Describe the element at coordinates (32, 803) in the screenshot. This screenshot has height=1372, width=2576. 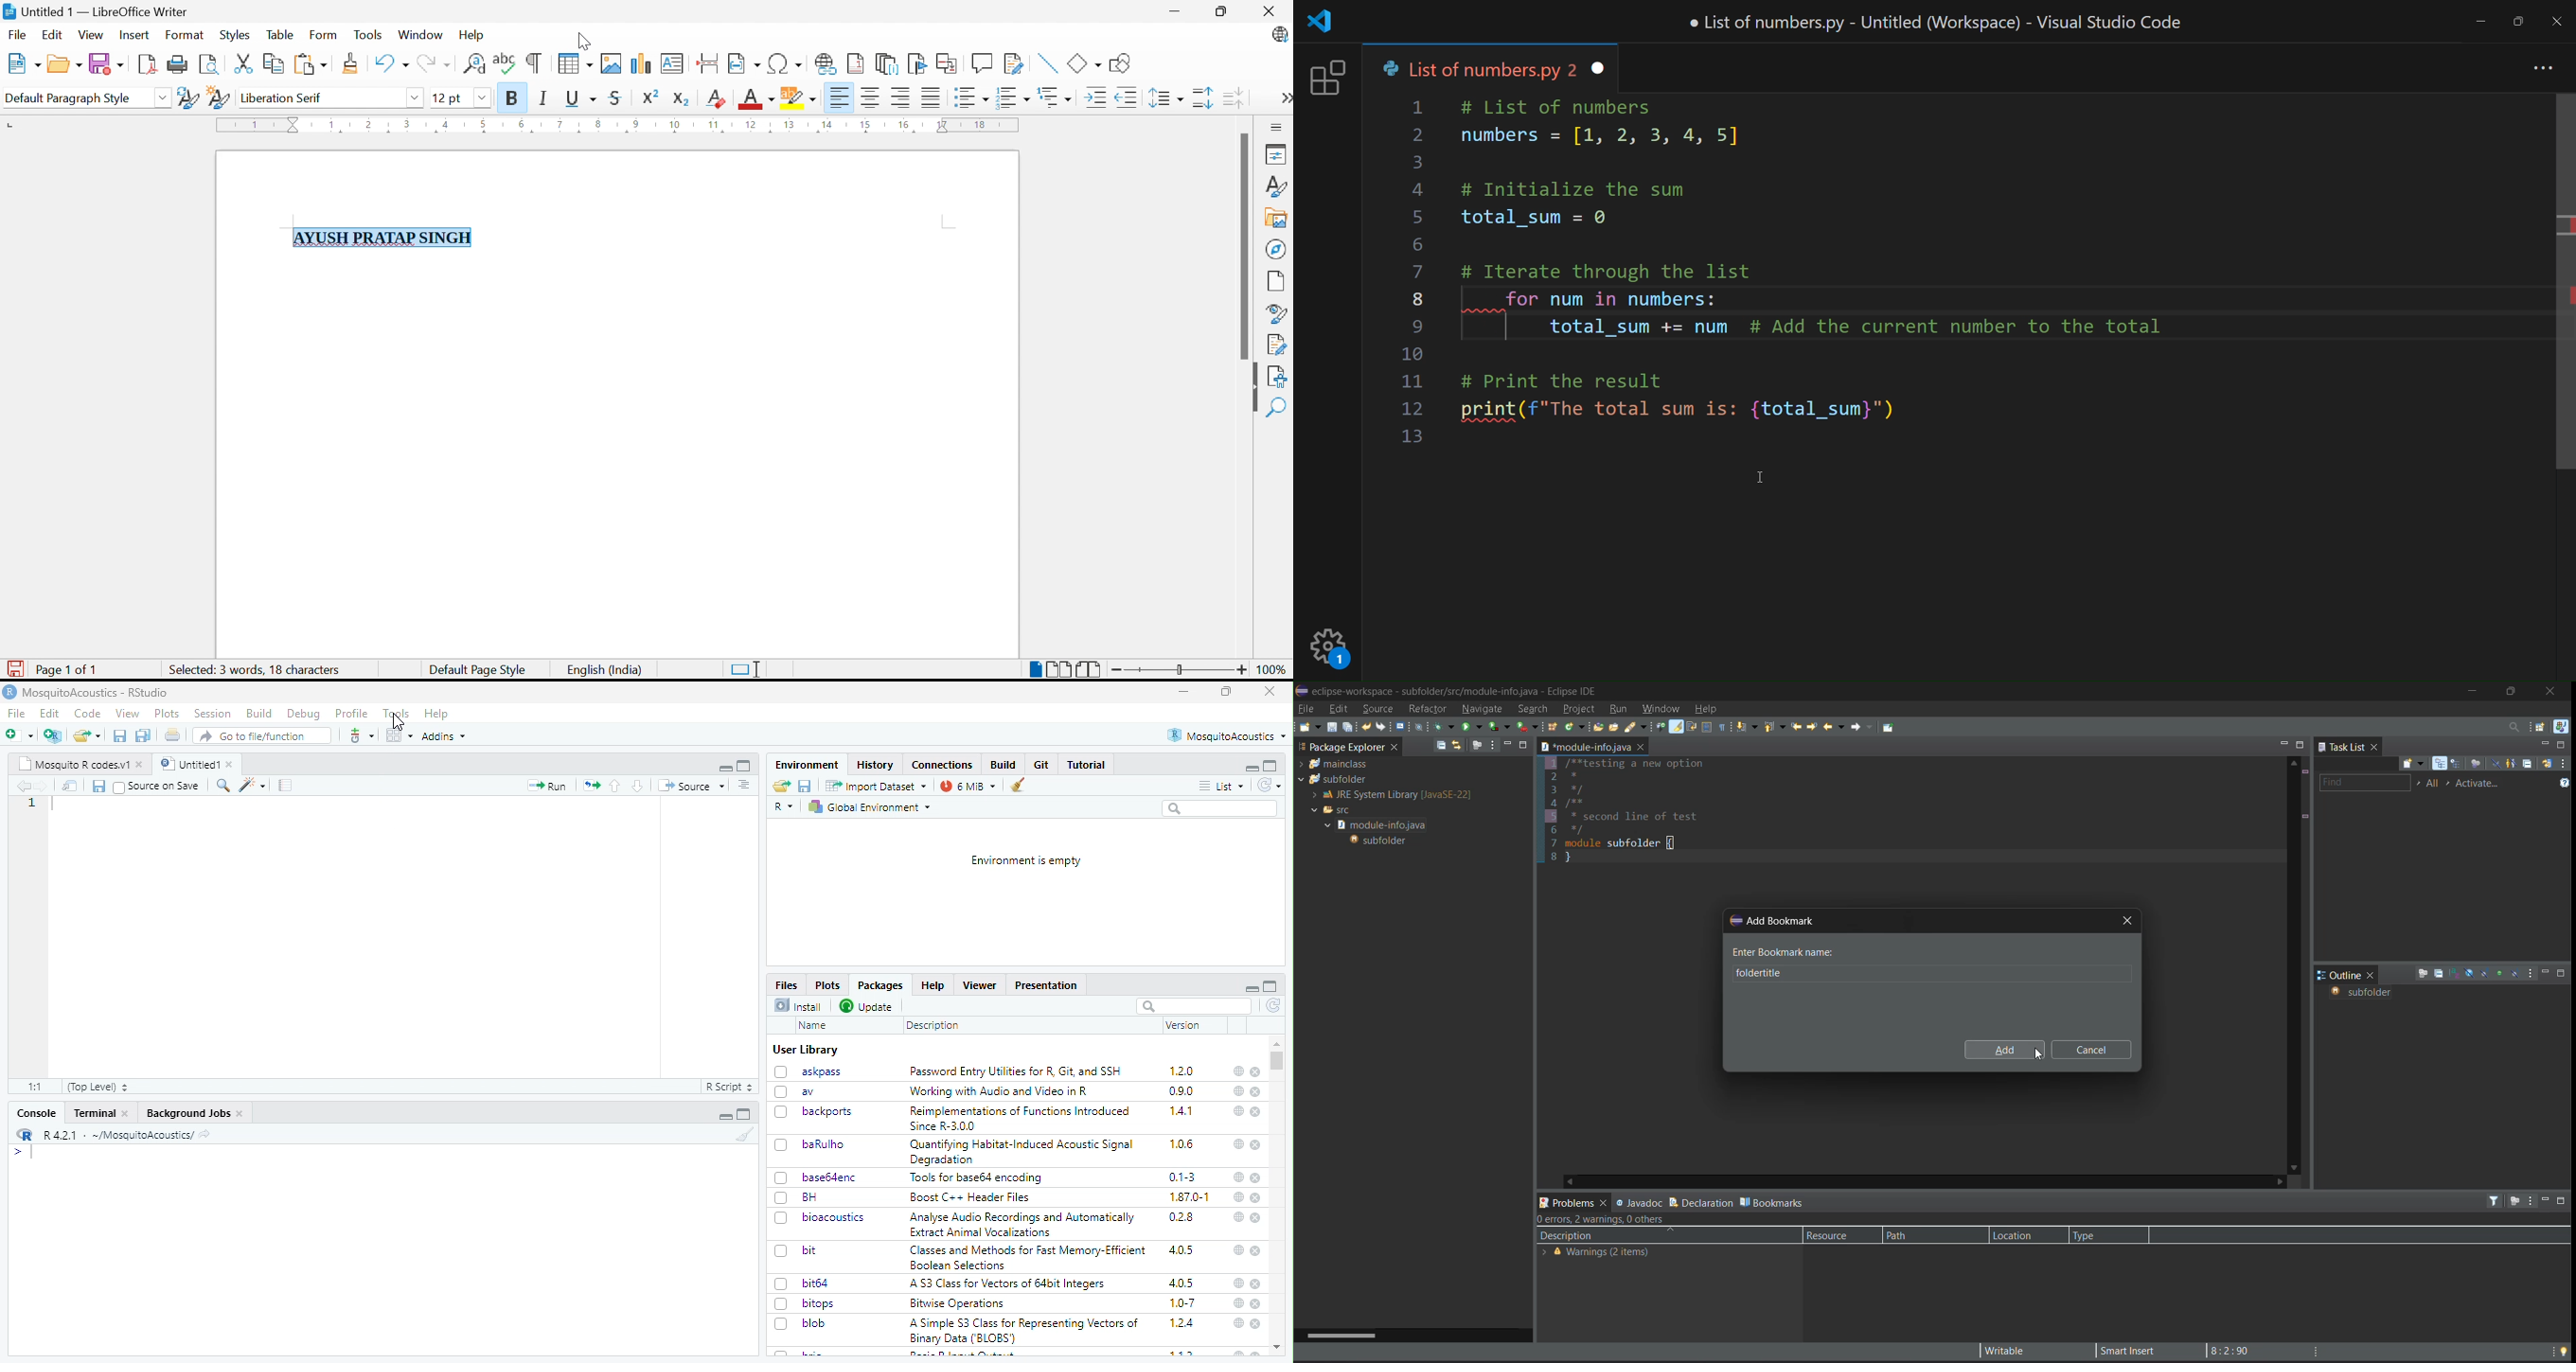
I see `1` at that location.